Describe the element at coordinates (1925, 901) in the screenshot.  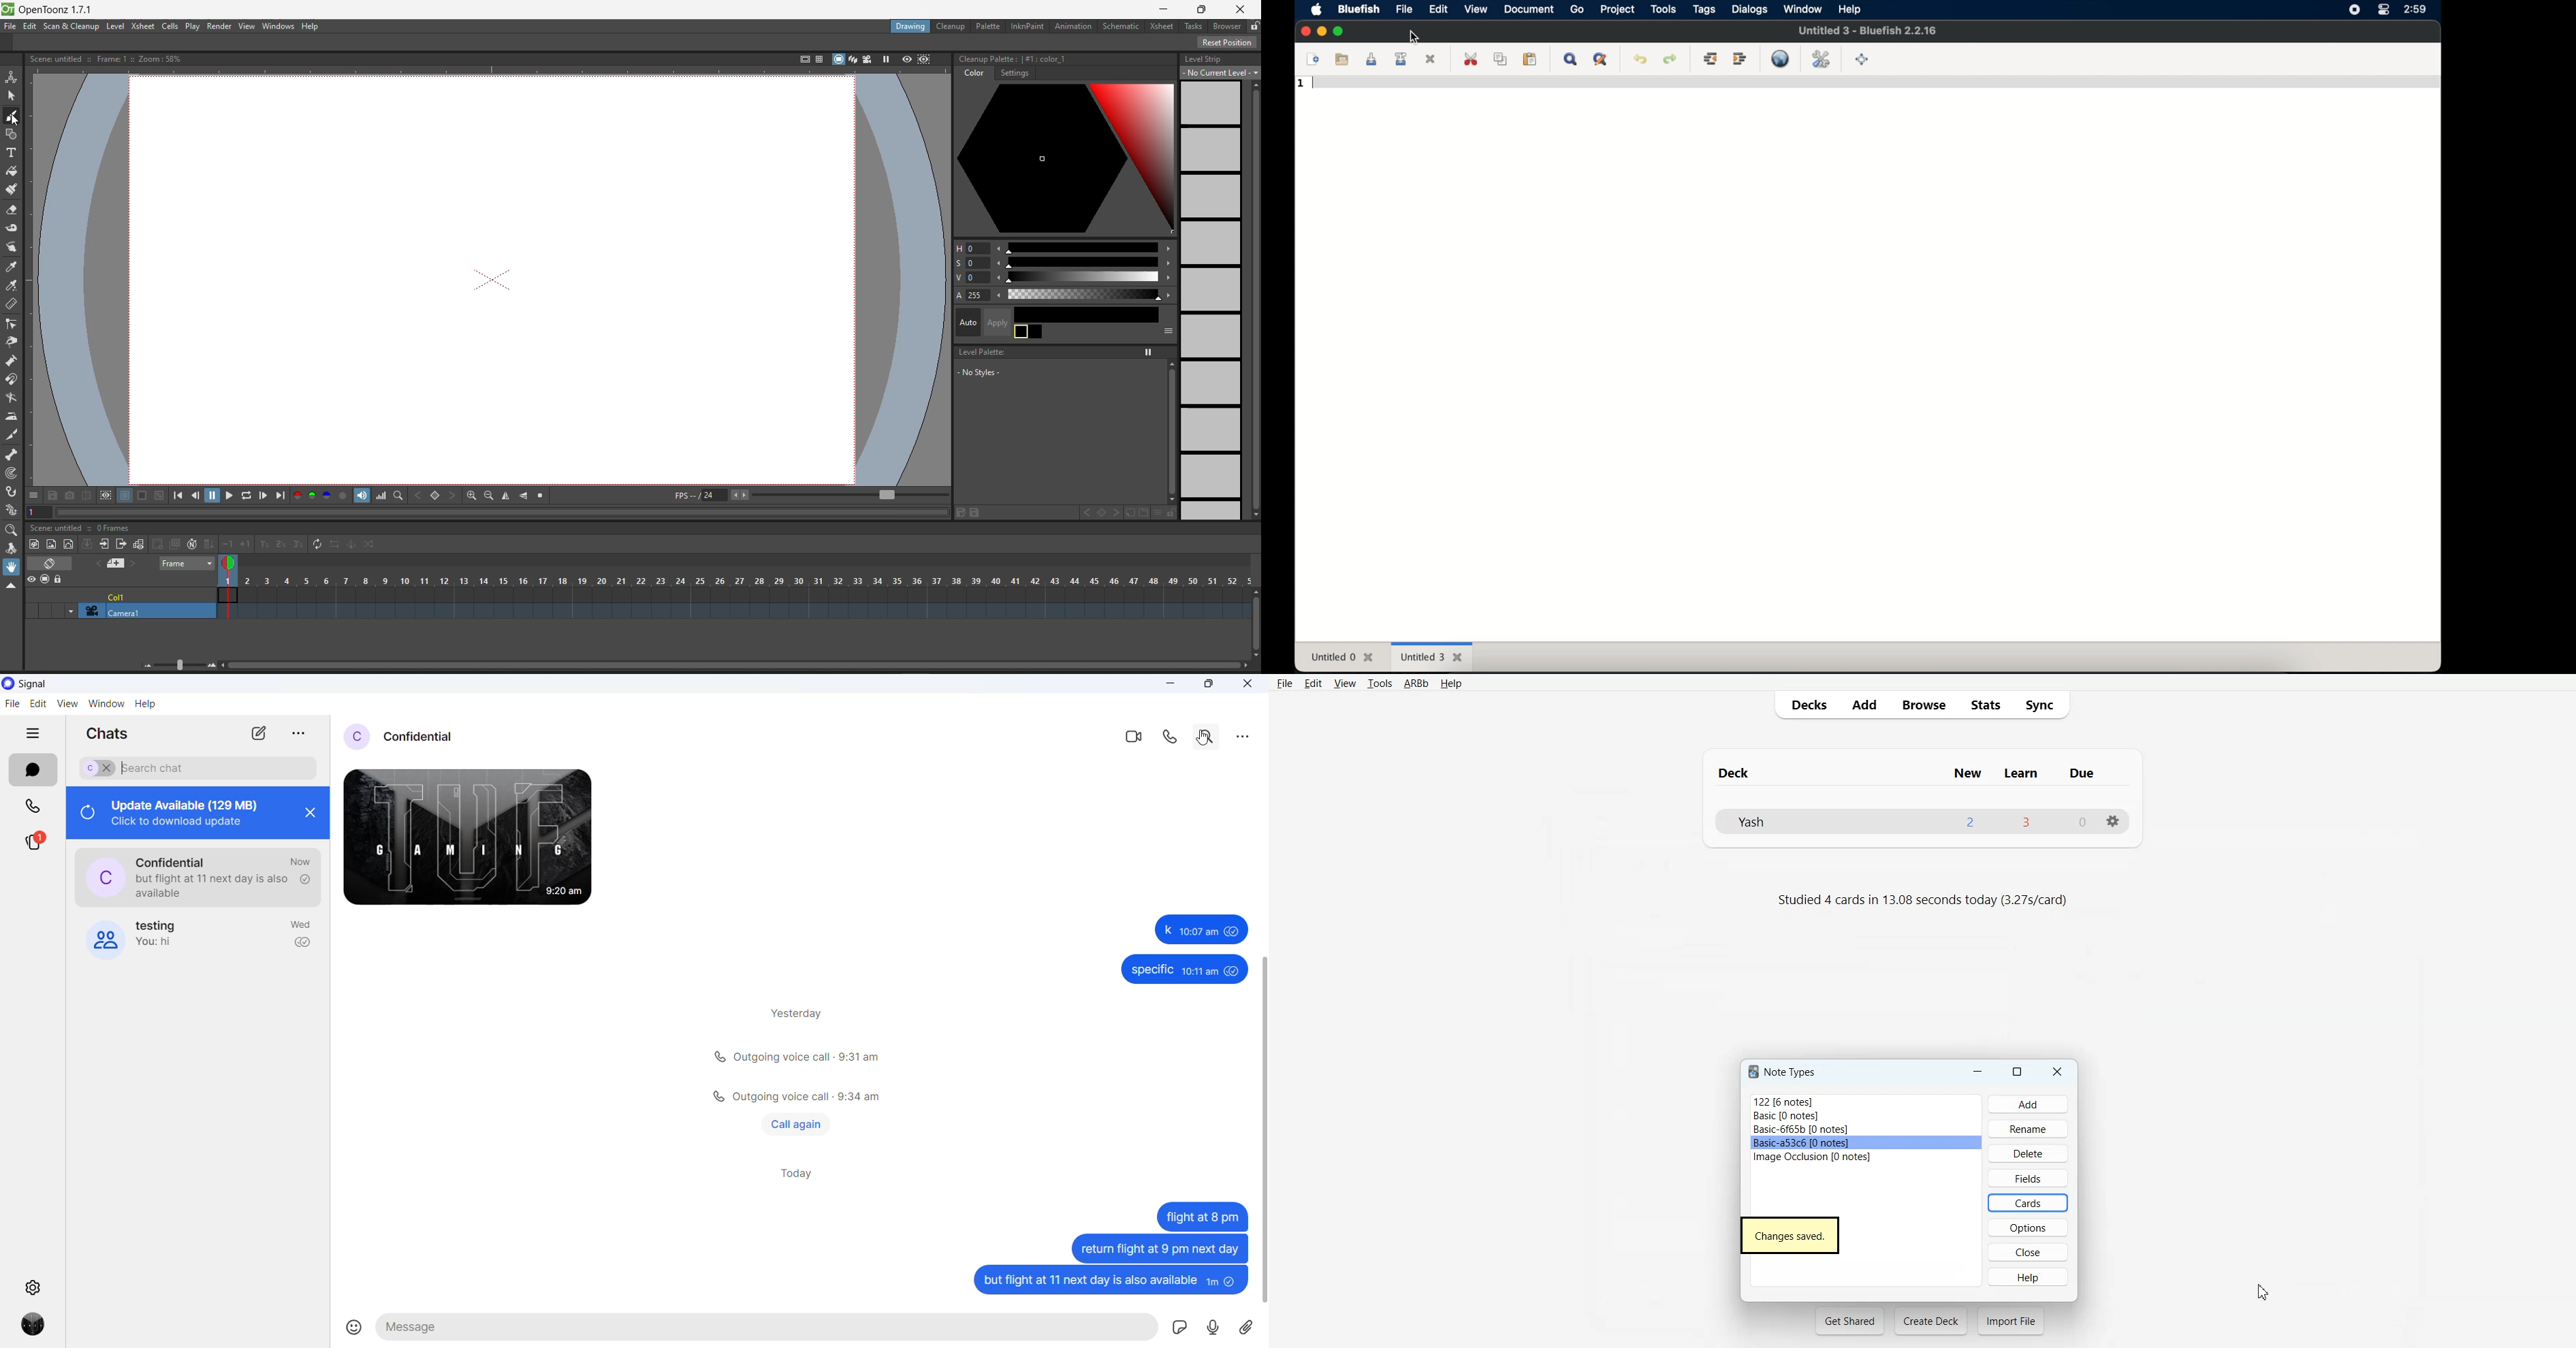
I see `Studied 4 cards in 13.08 seconds today (3.27s/card)` at that location.